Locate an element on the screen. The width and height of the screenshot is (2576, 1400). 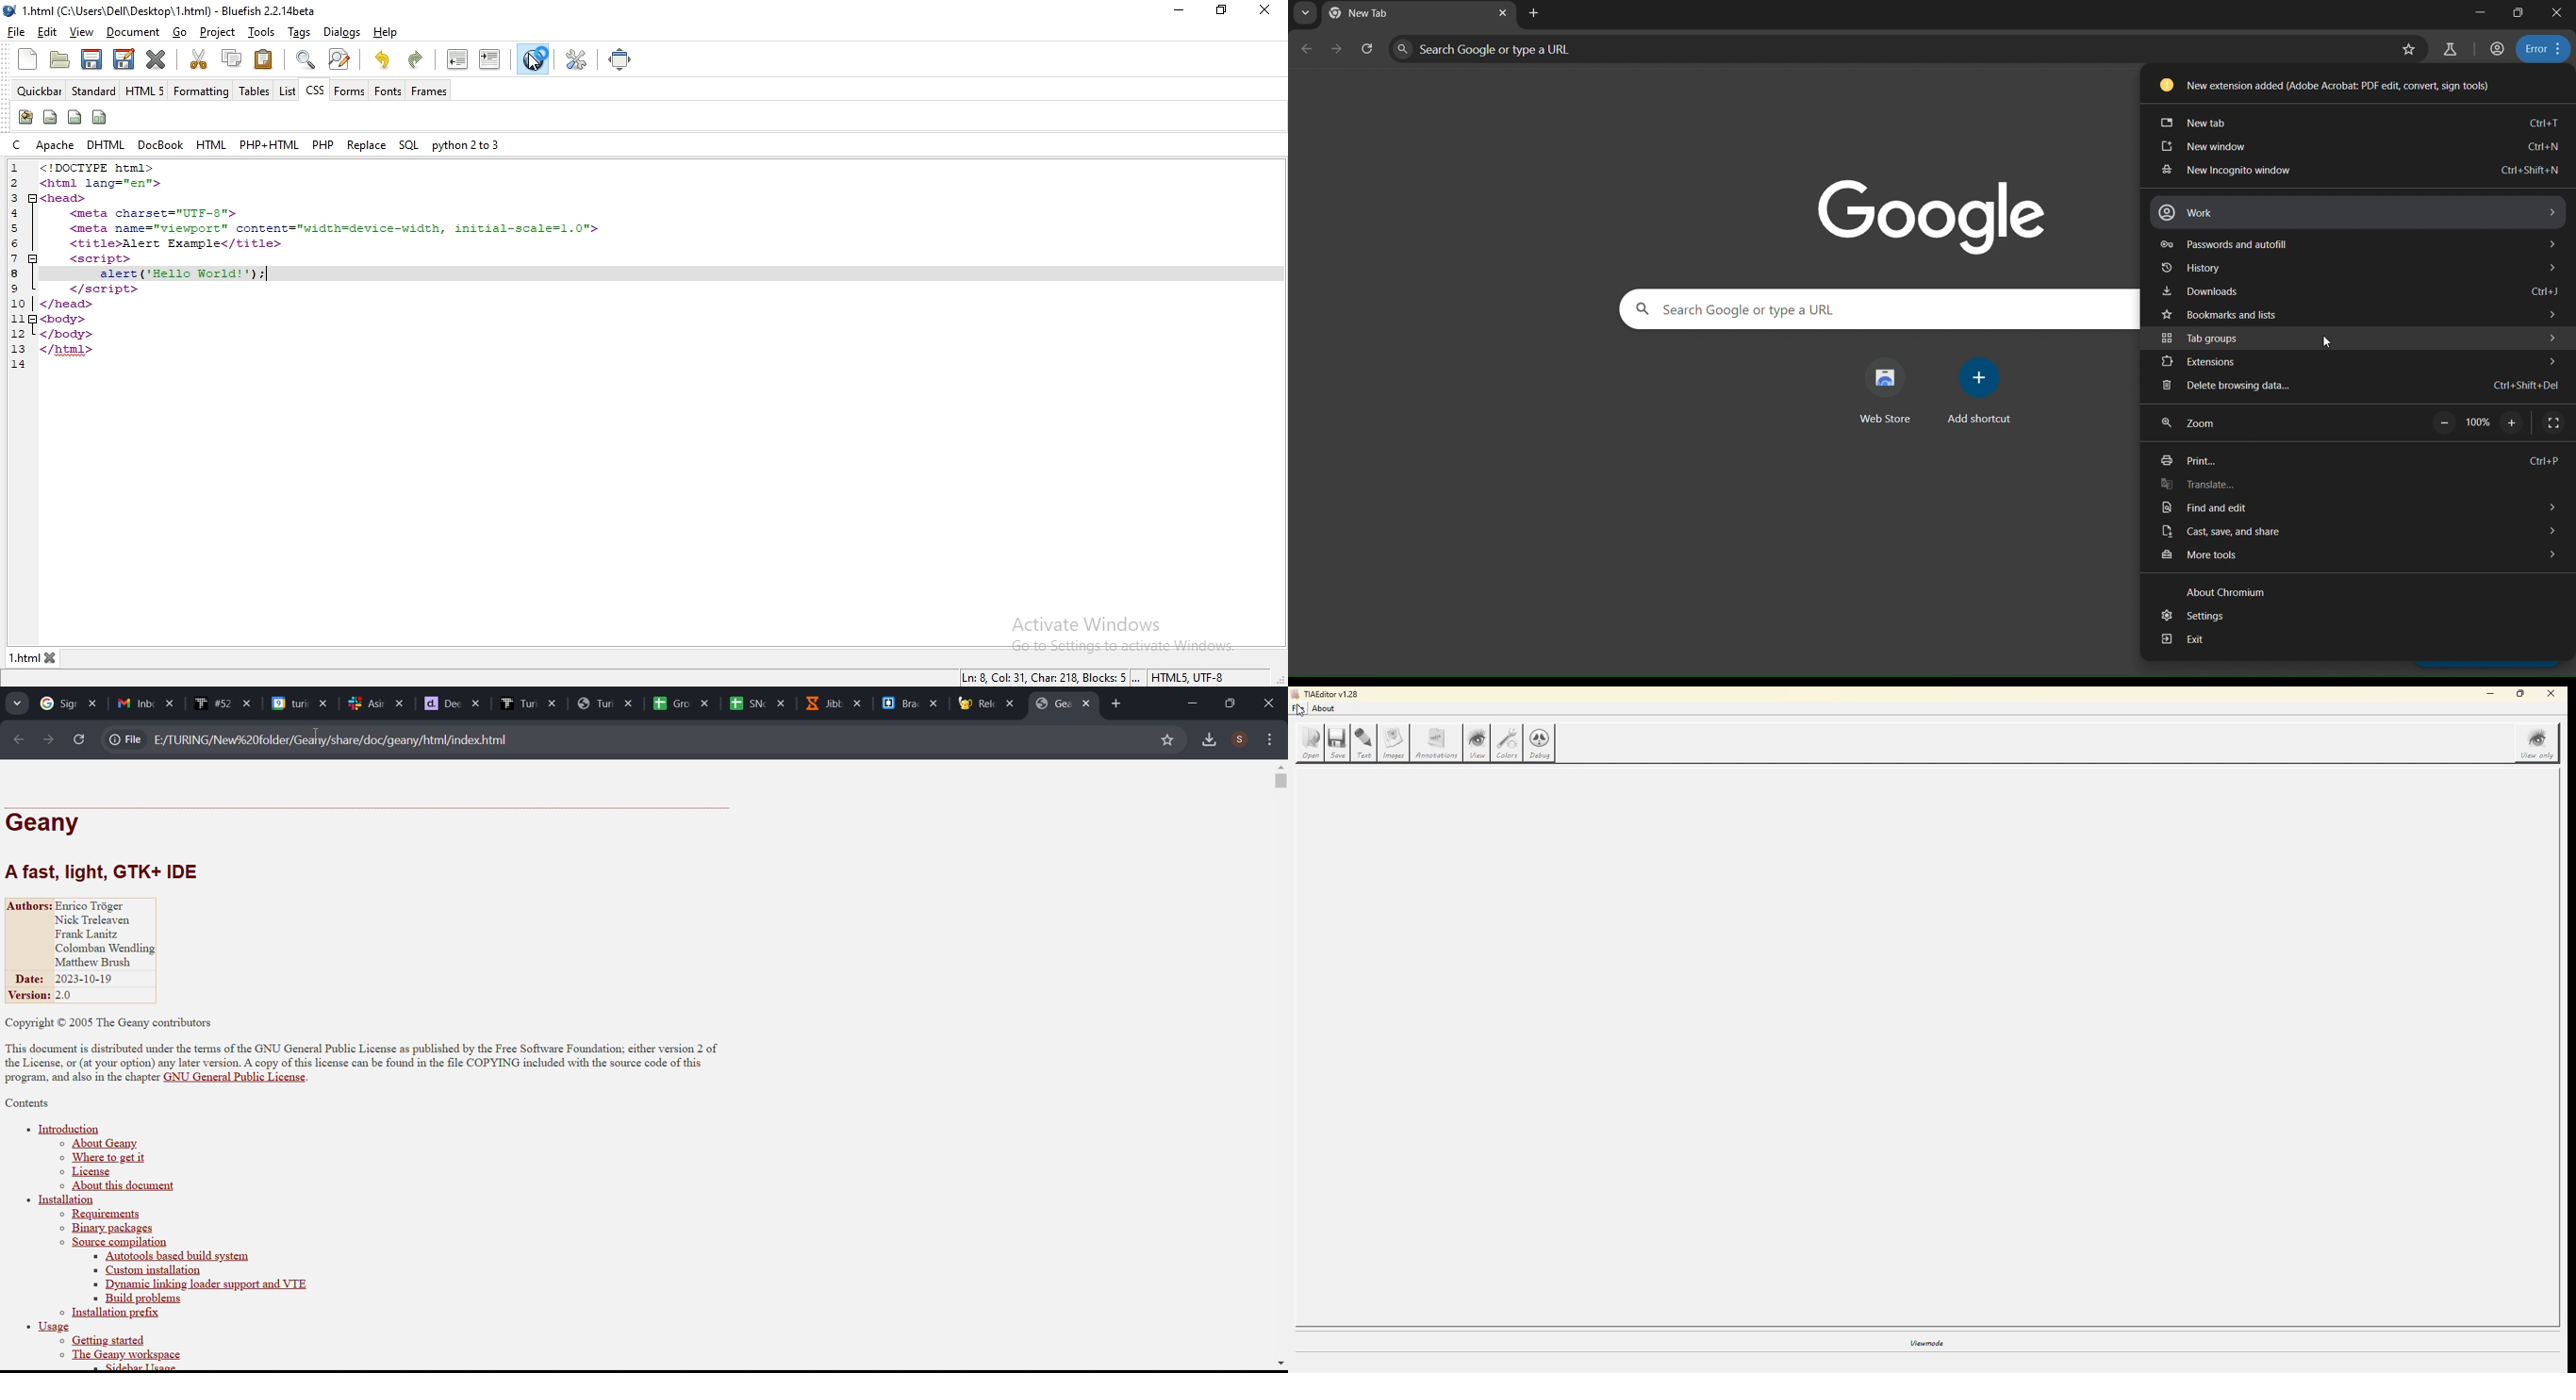
new file is located at coordinates (27, 58).